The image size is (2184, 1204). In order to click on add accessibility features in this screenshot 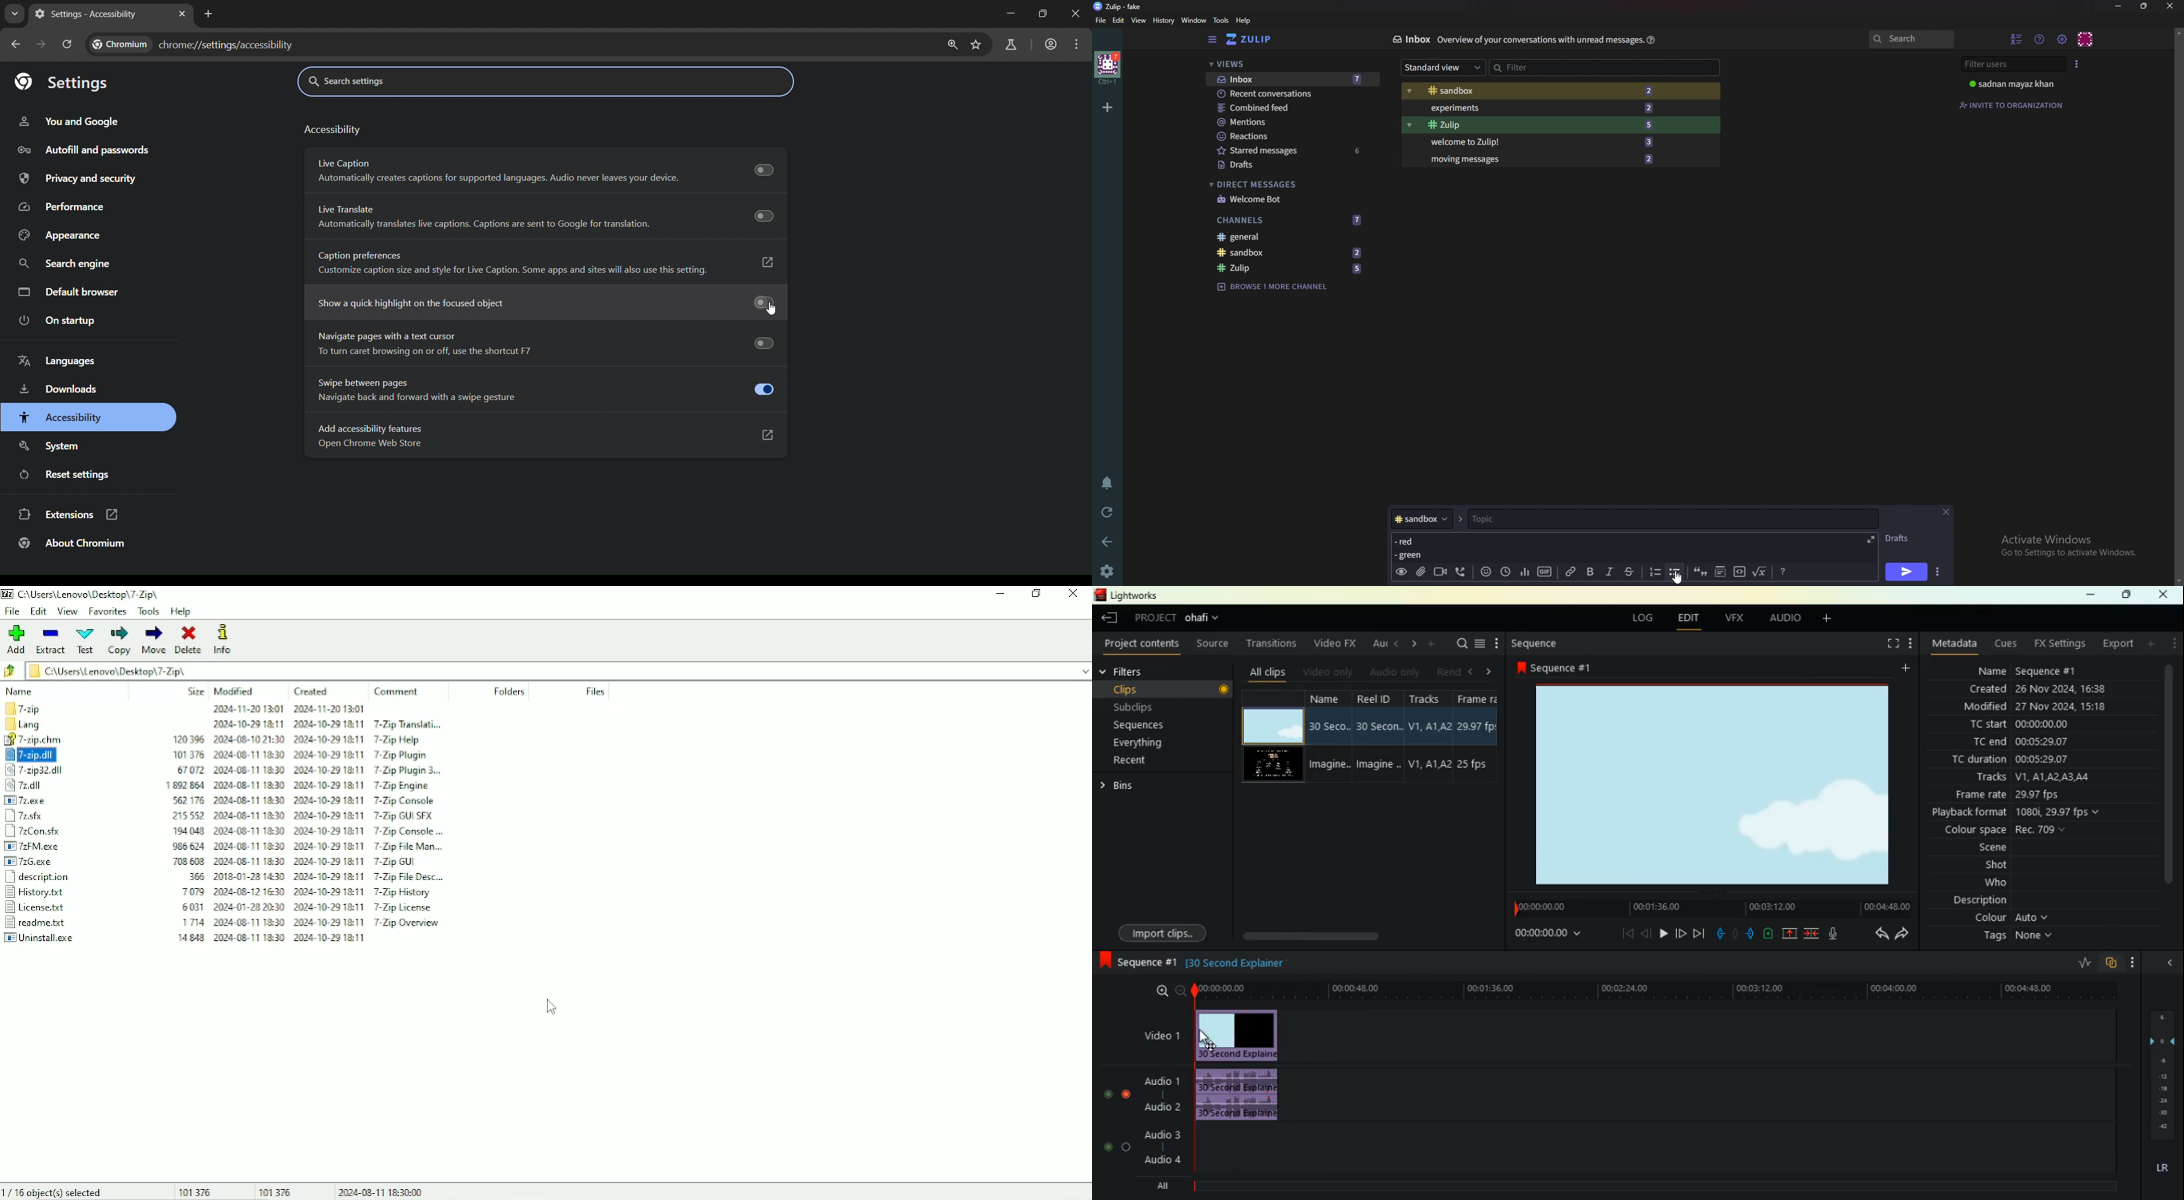, I will do `click(457, 434)`.